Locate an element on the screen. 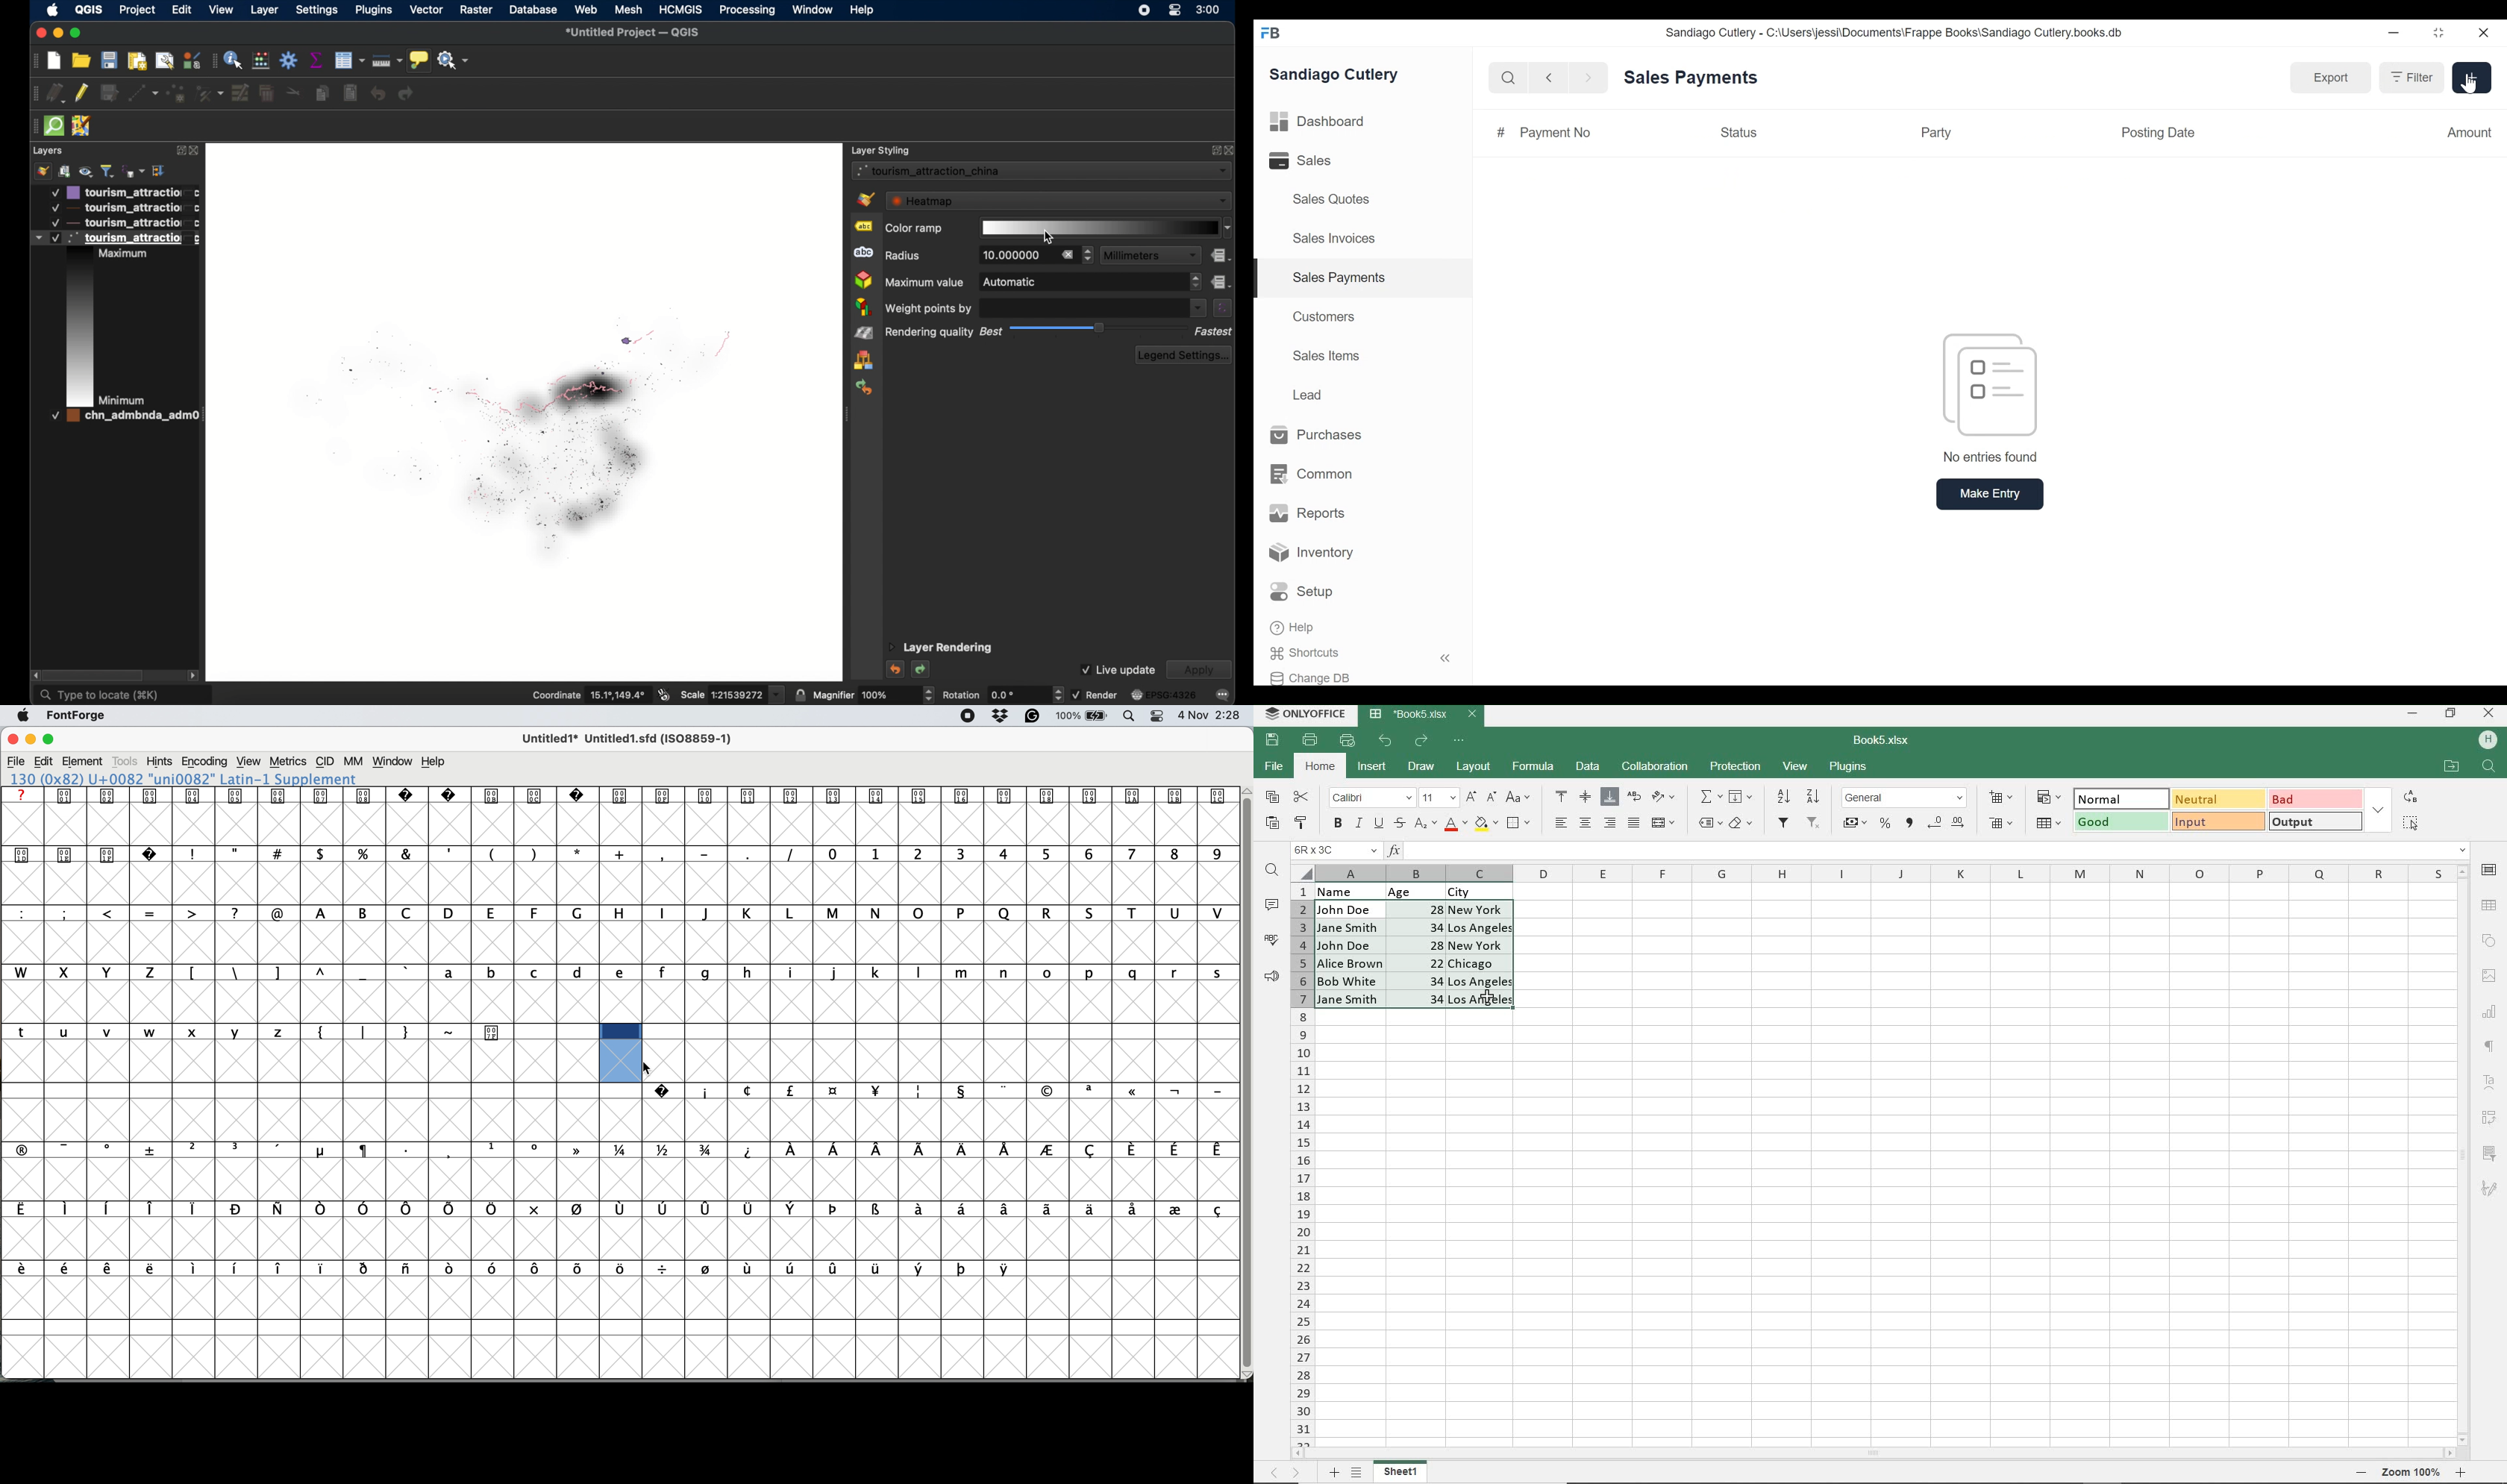  FILL COLOR is located at coordinates (1486, 822).